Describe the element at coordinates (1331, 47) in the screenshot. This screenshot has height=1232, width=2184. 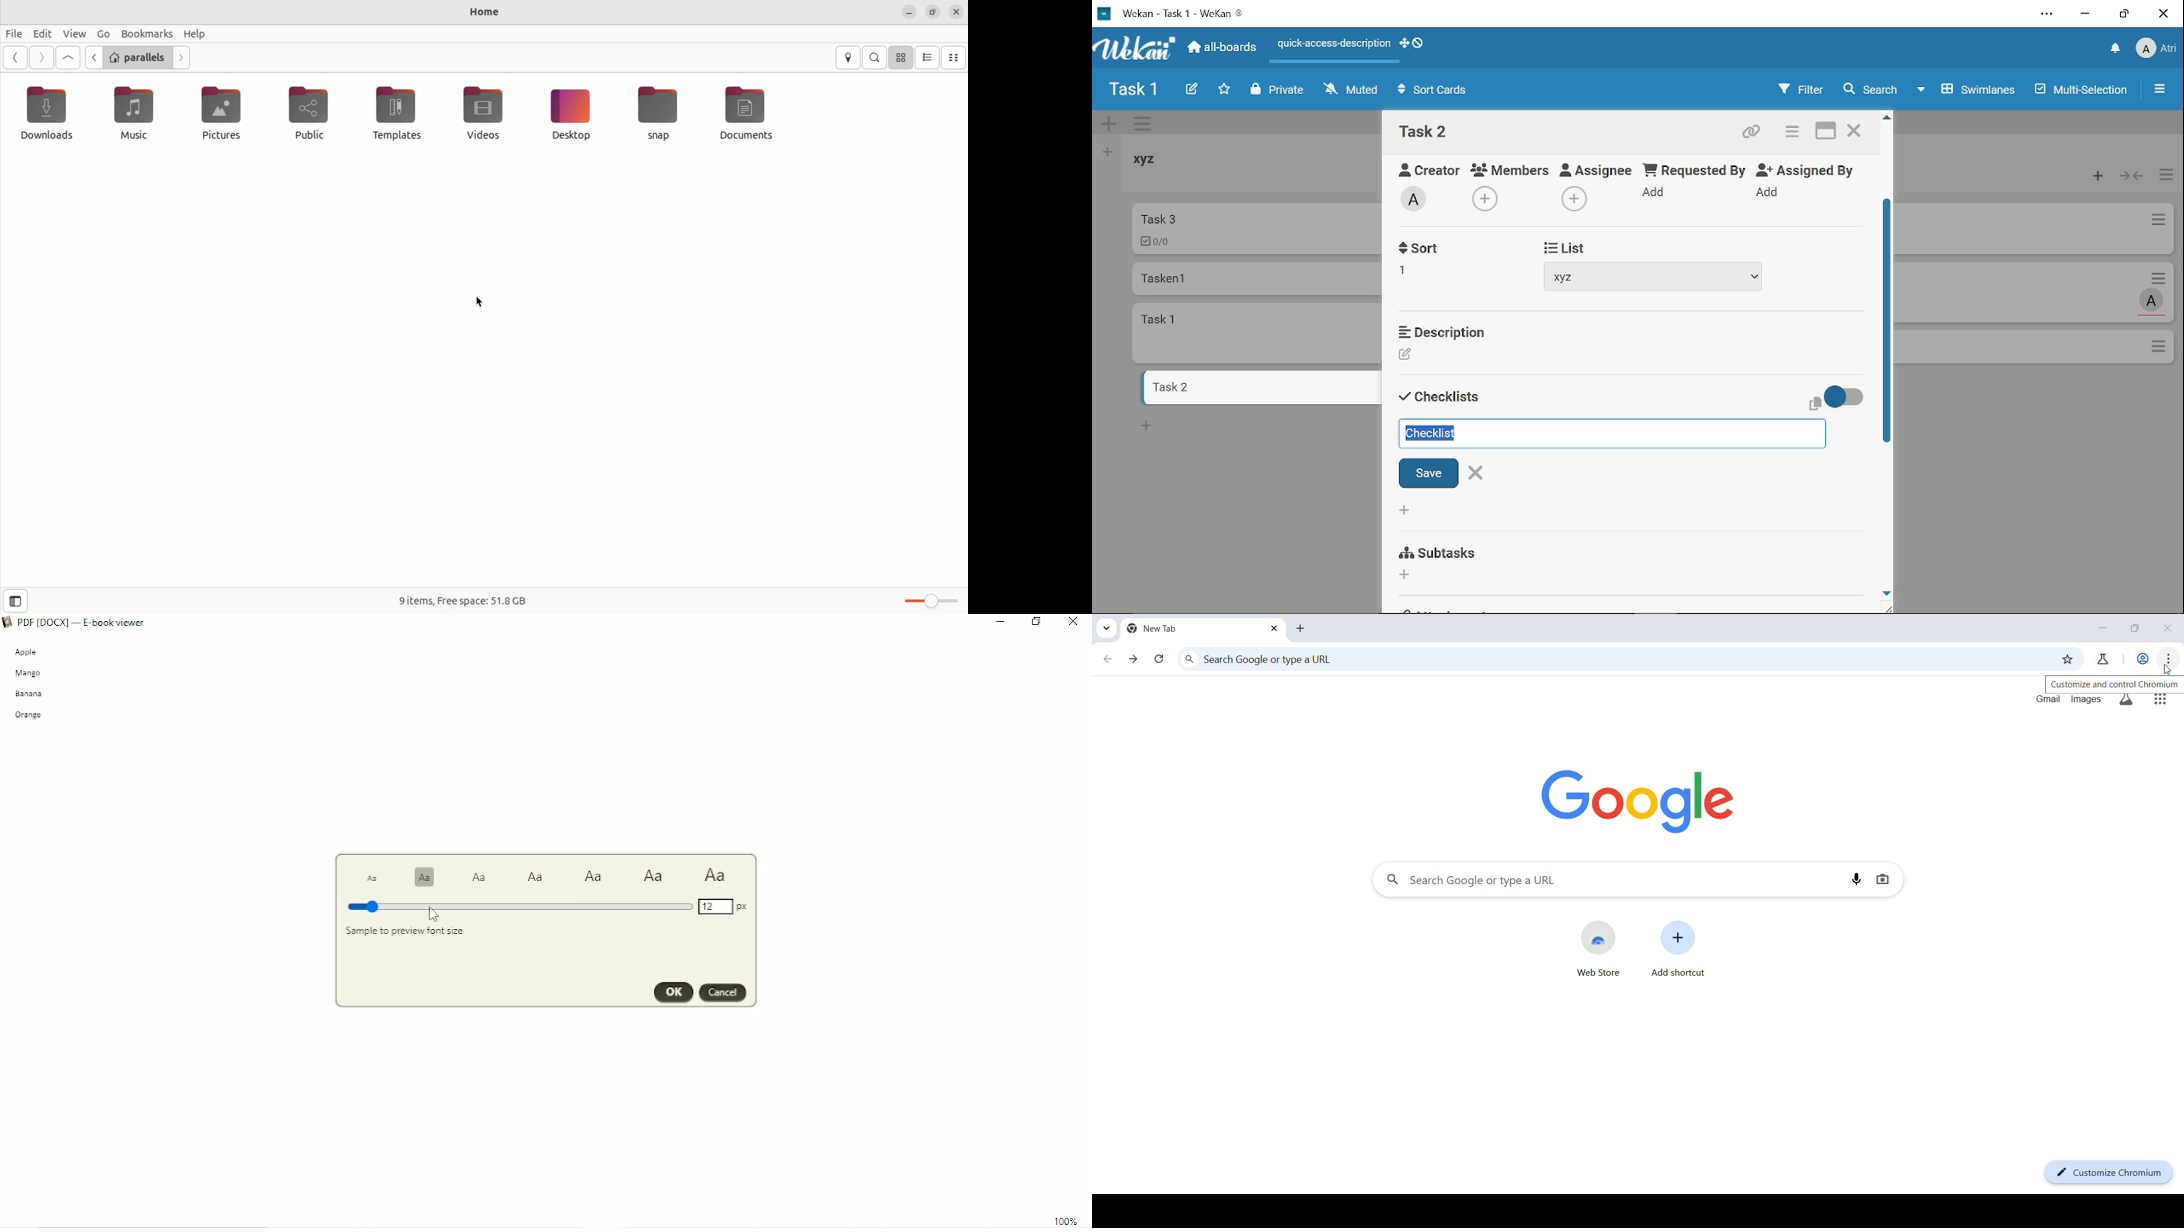
I see `Quick access description` at that location.